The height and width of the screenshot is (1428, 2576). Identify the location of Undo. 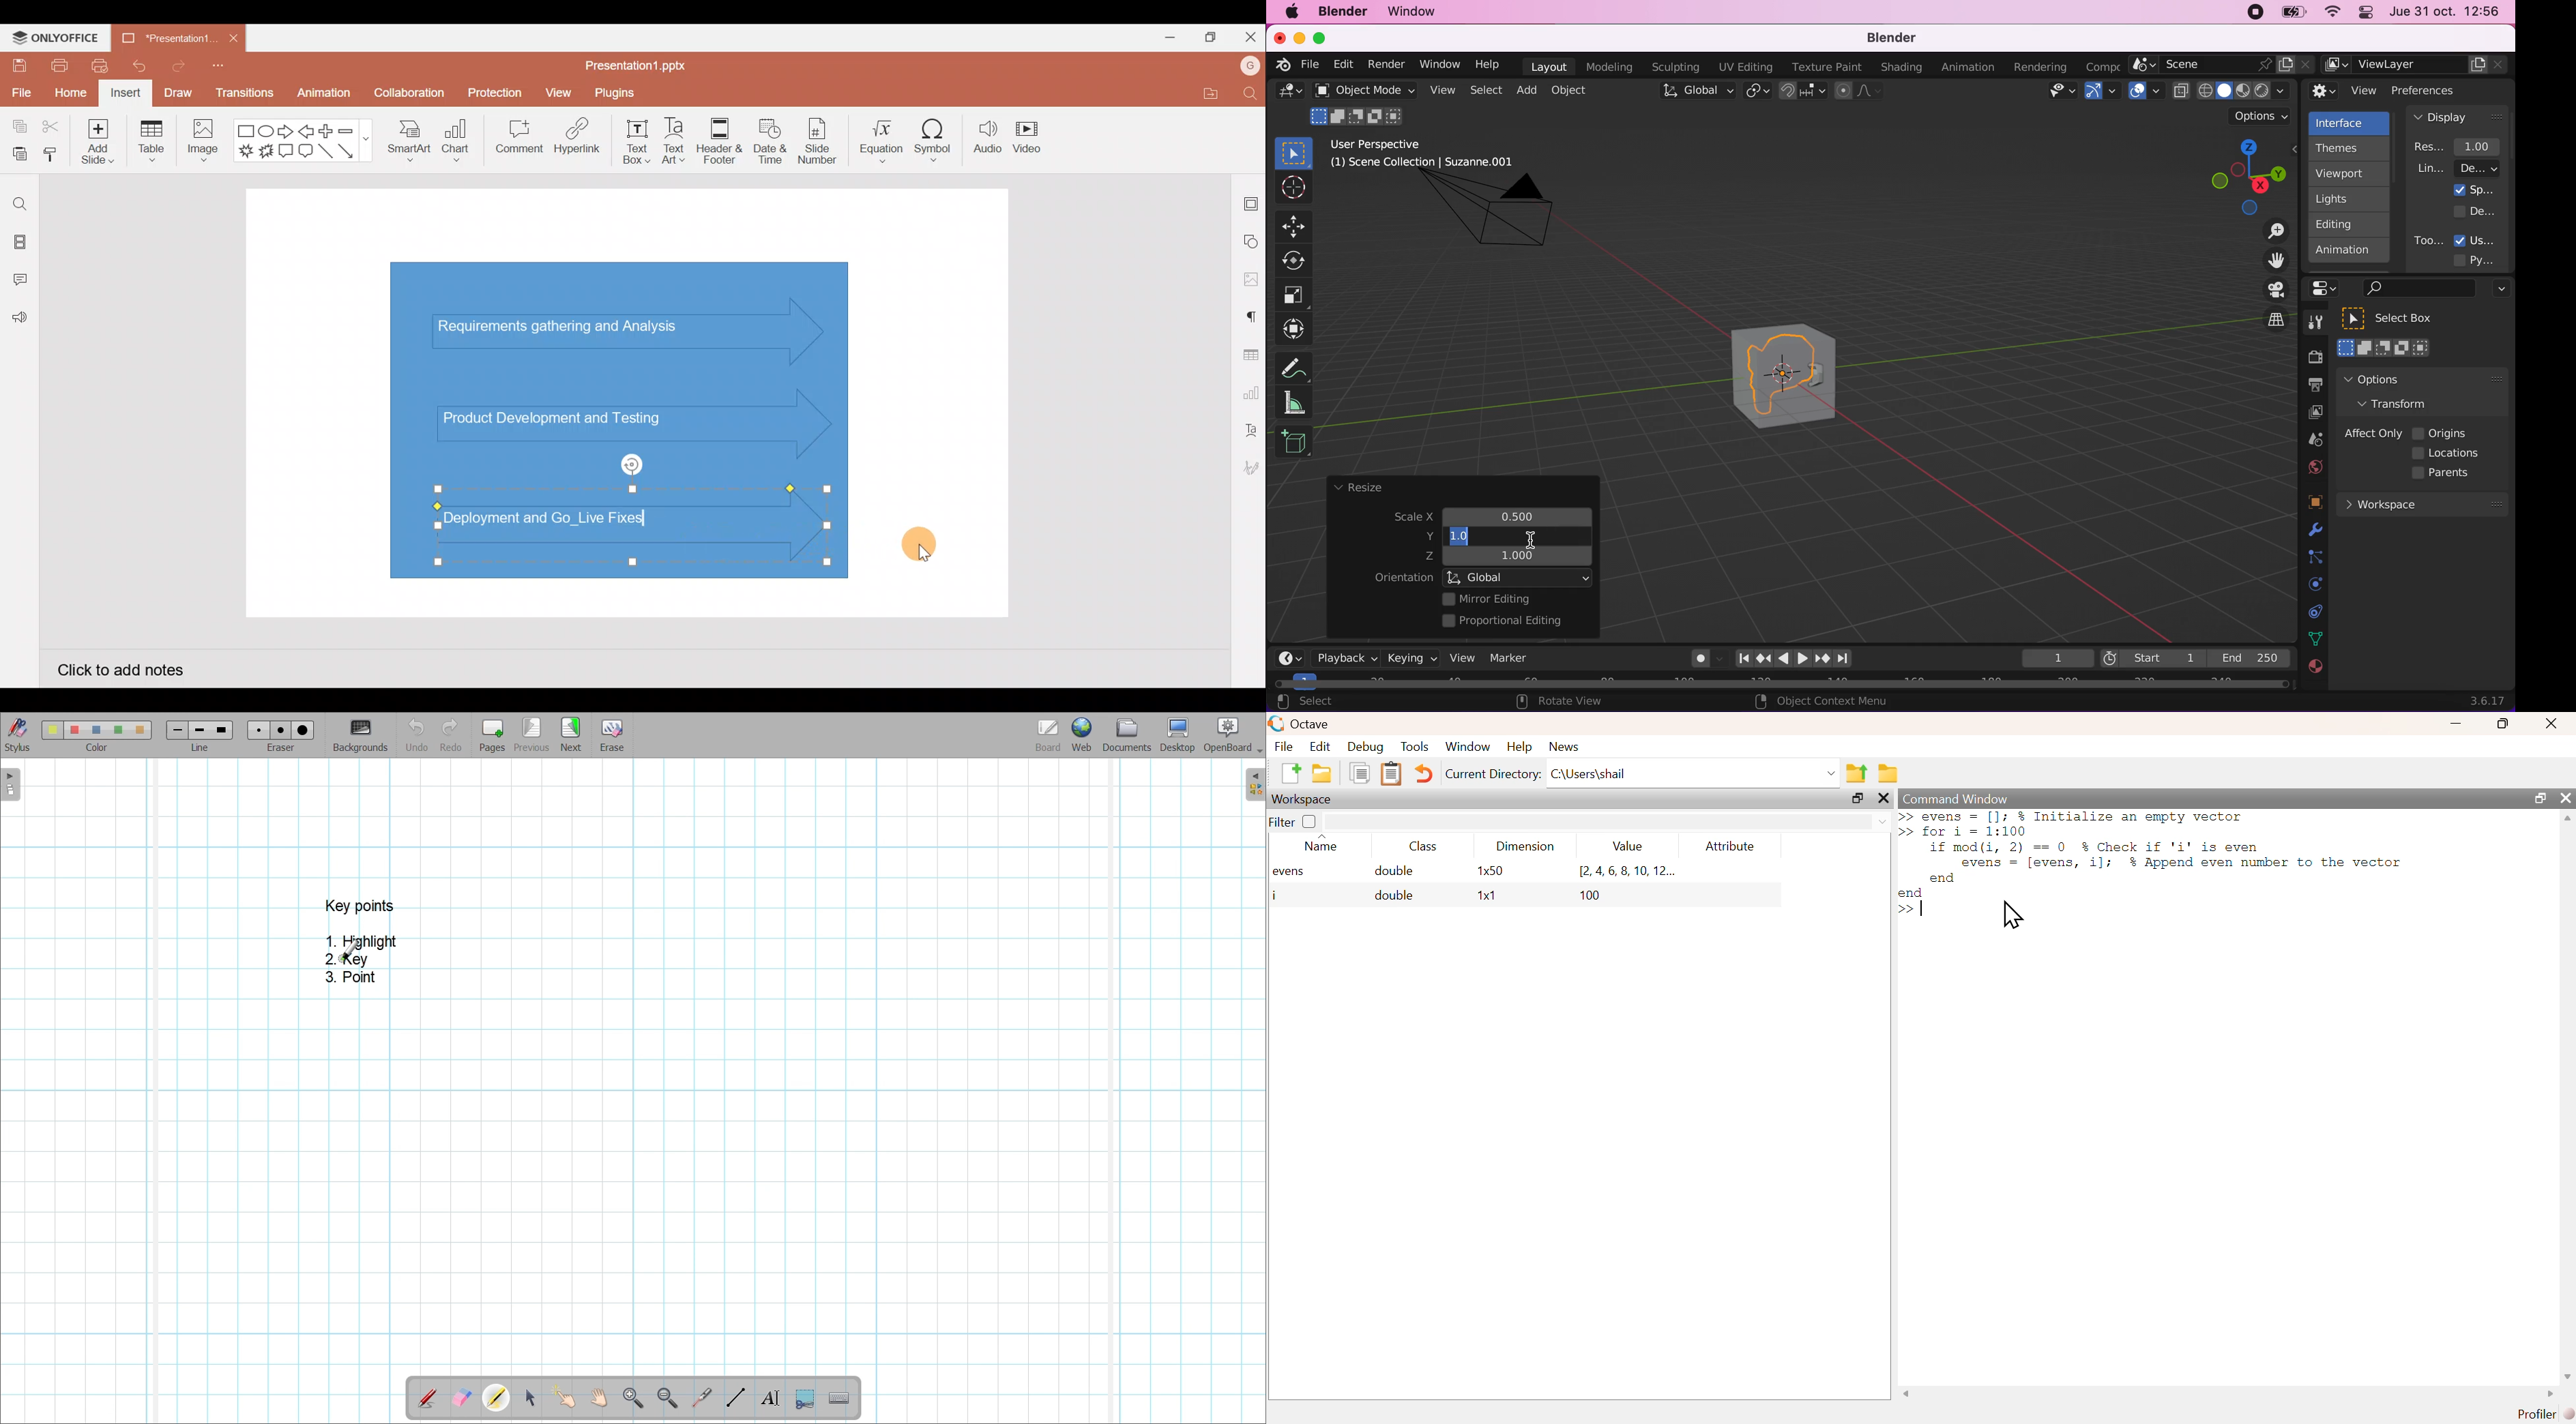
(134, 66).